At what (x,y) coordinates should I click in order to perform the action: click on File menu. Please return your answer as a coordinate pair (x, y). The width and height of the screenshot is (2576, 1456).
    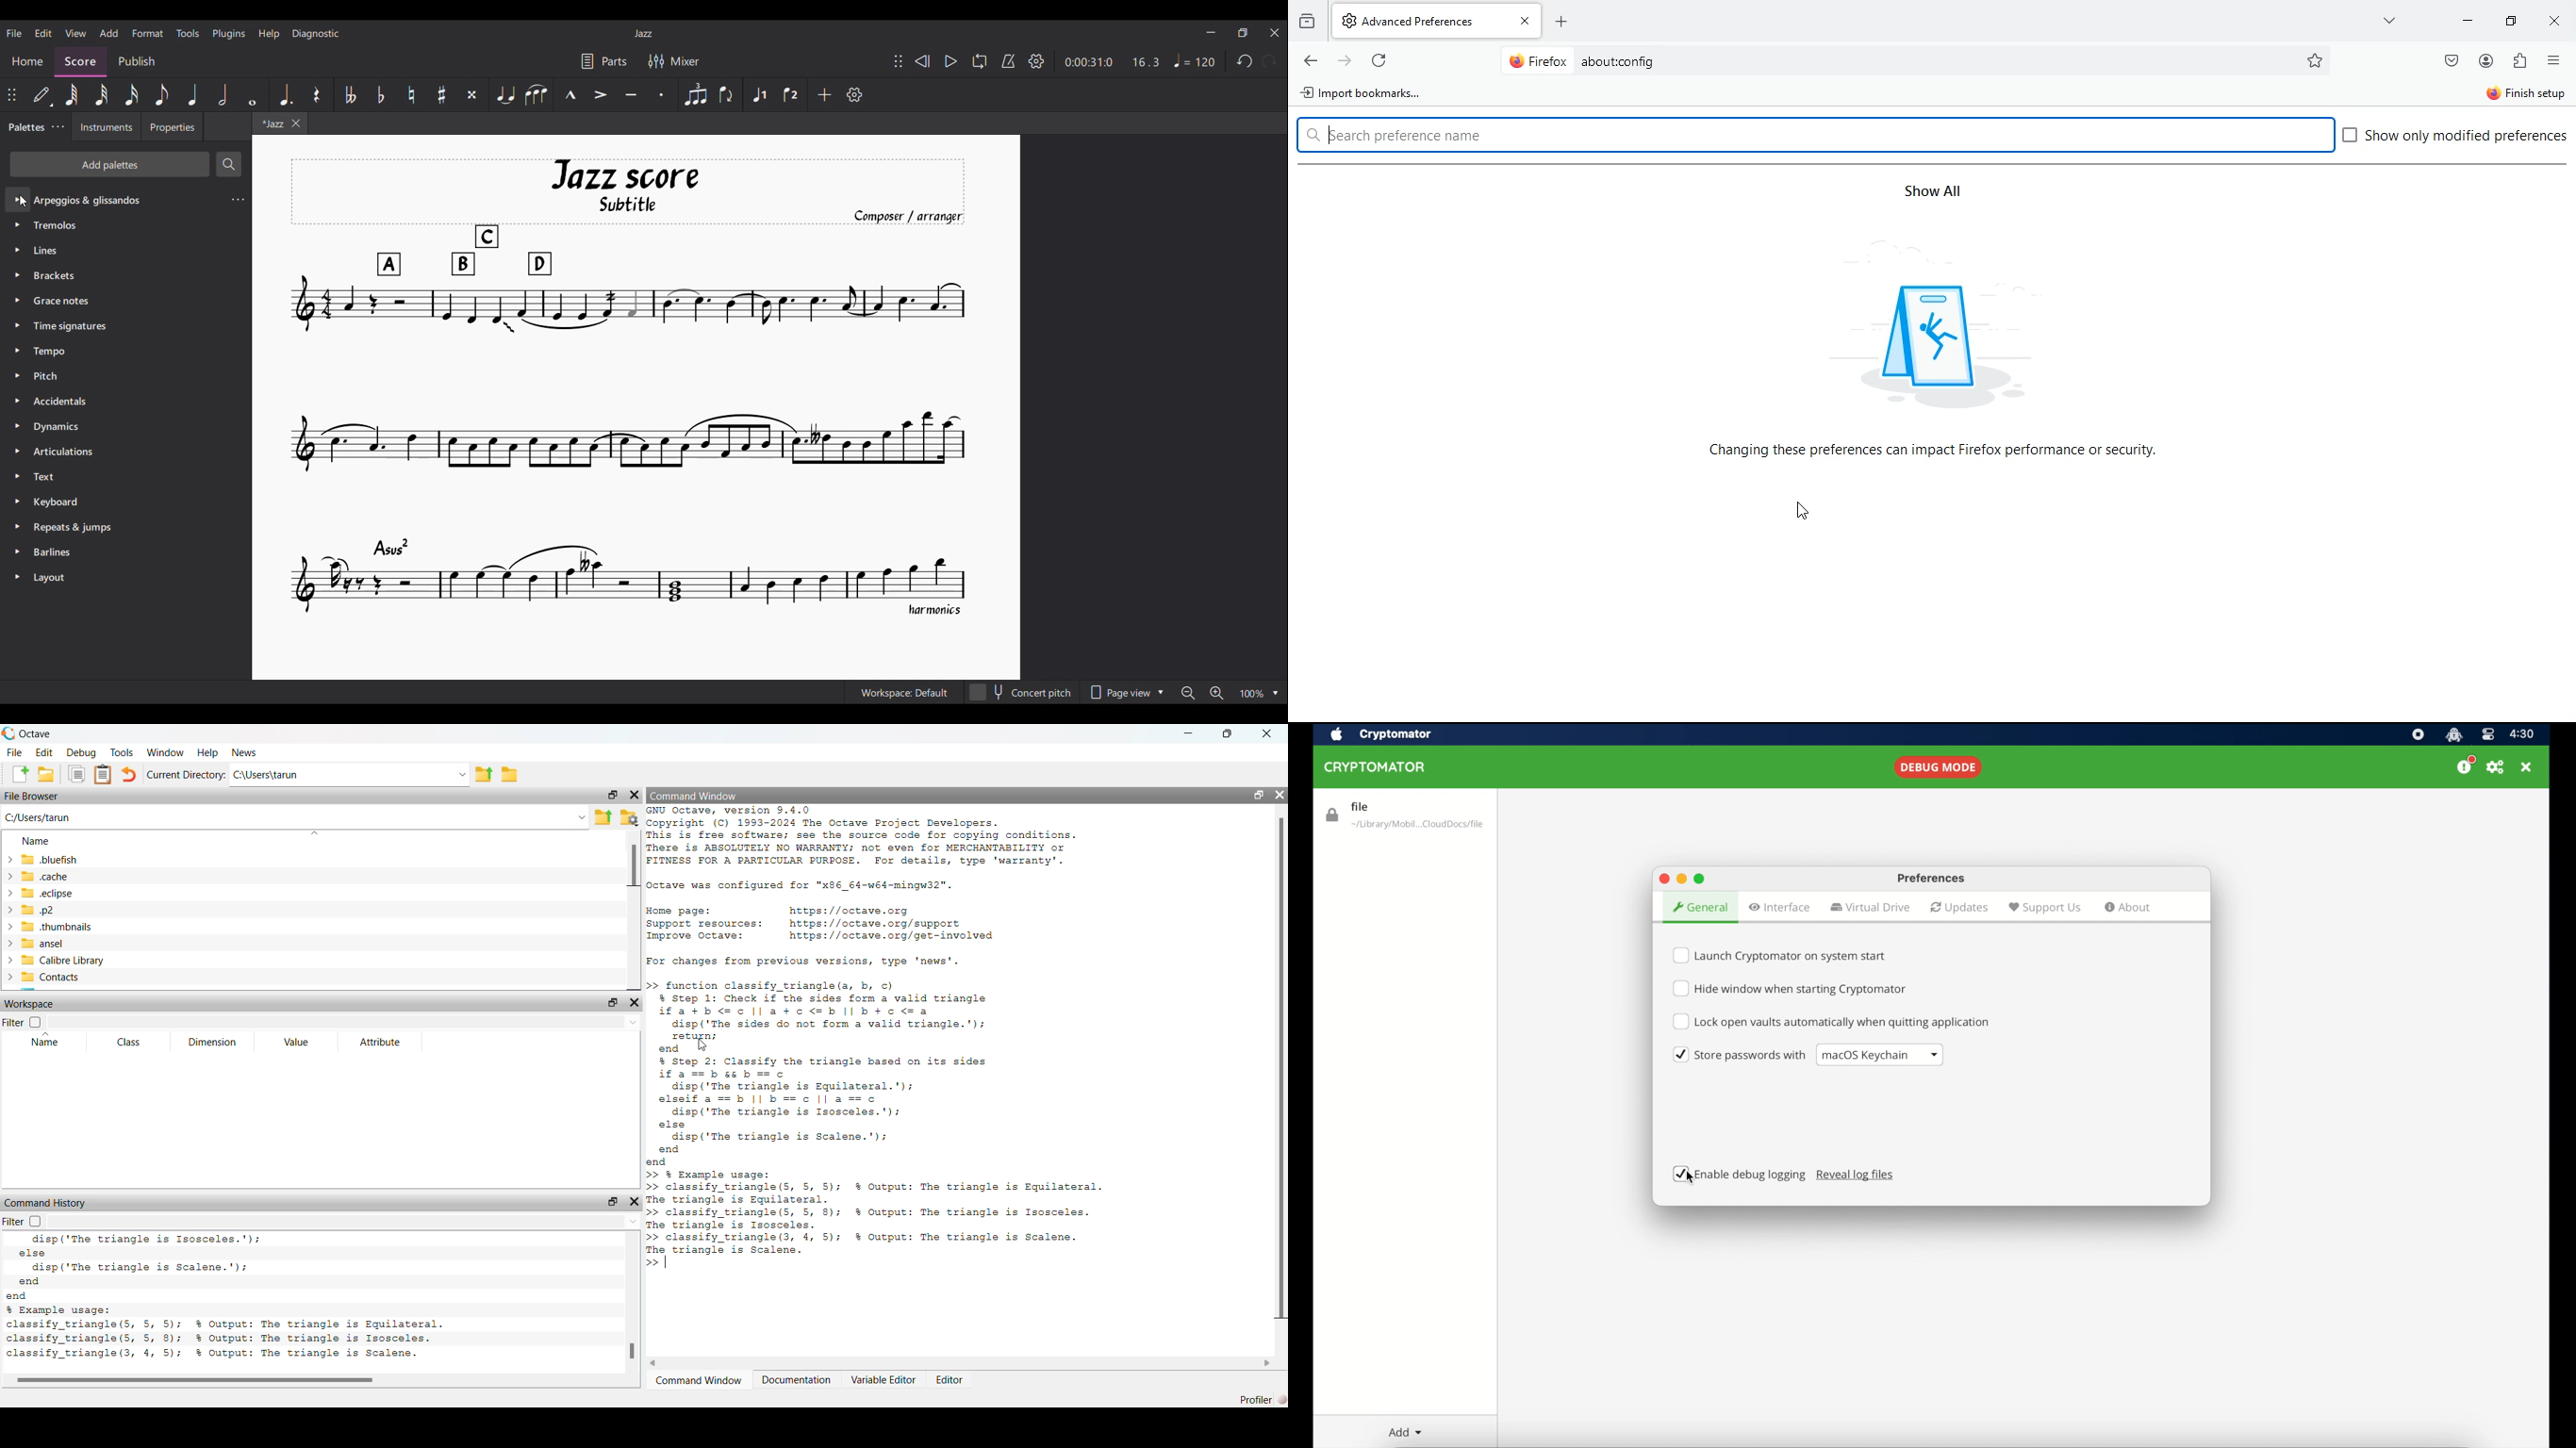
    Looking at the image, I should click on (14, 33).